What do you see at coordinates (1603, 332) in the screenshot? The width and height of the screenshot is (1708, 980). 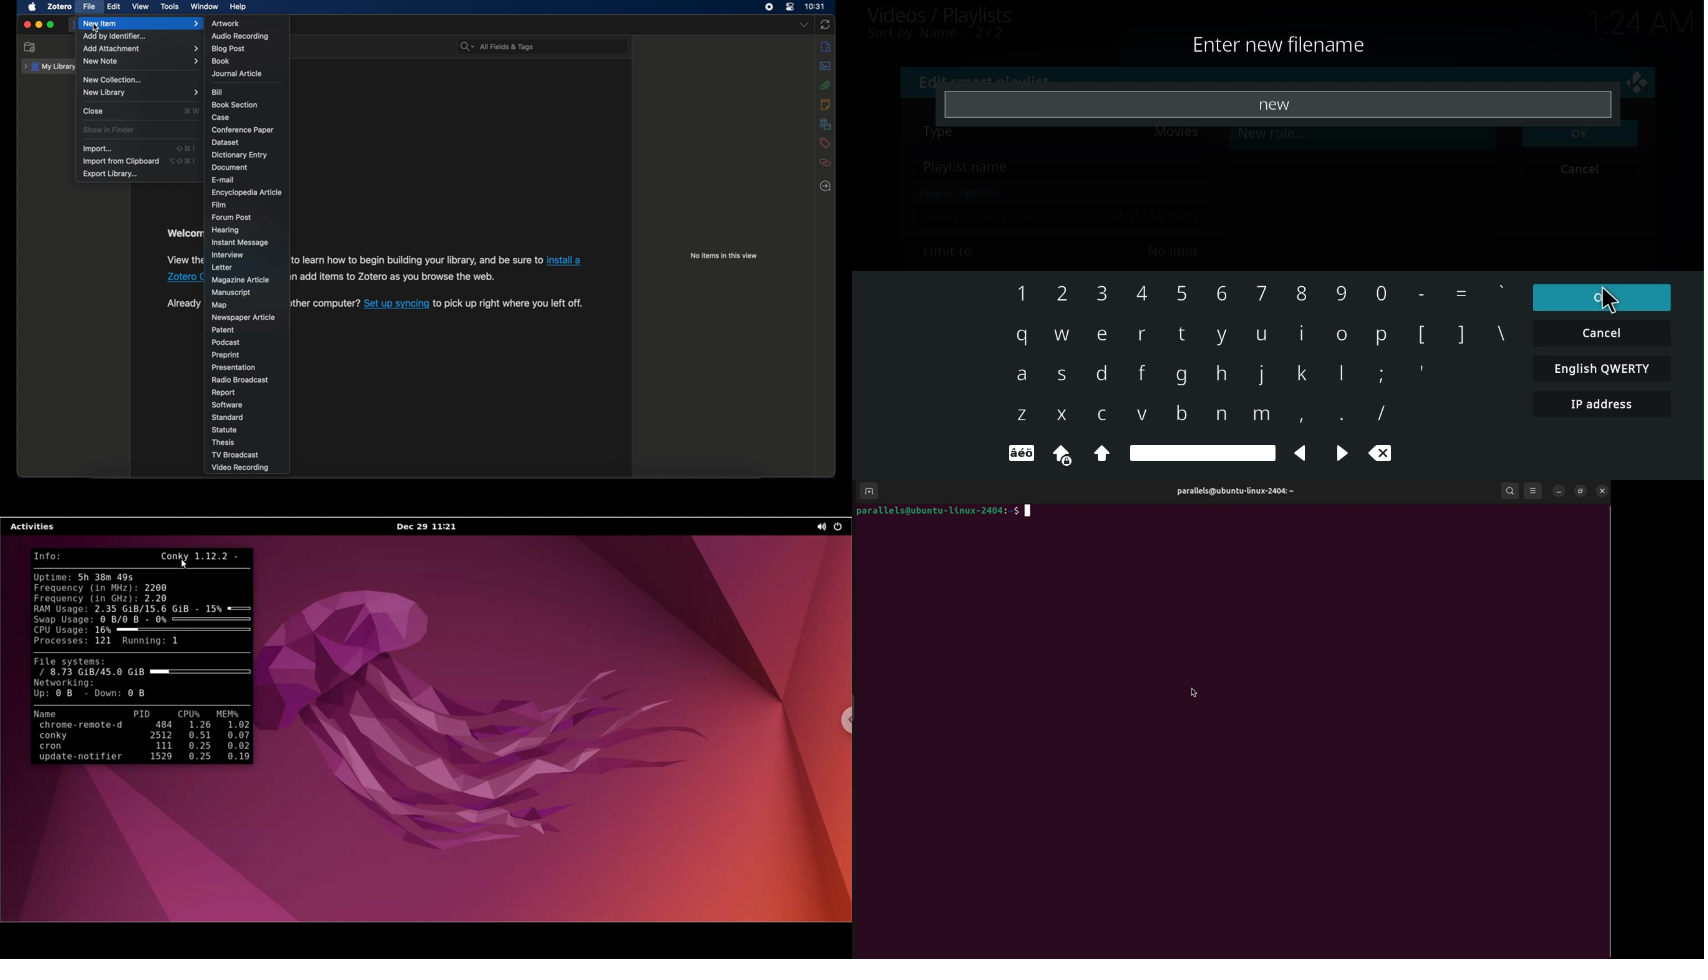 I see `cancel` at bounding box center [1603, 332].